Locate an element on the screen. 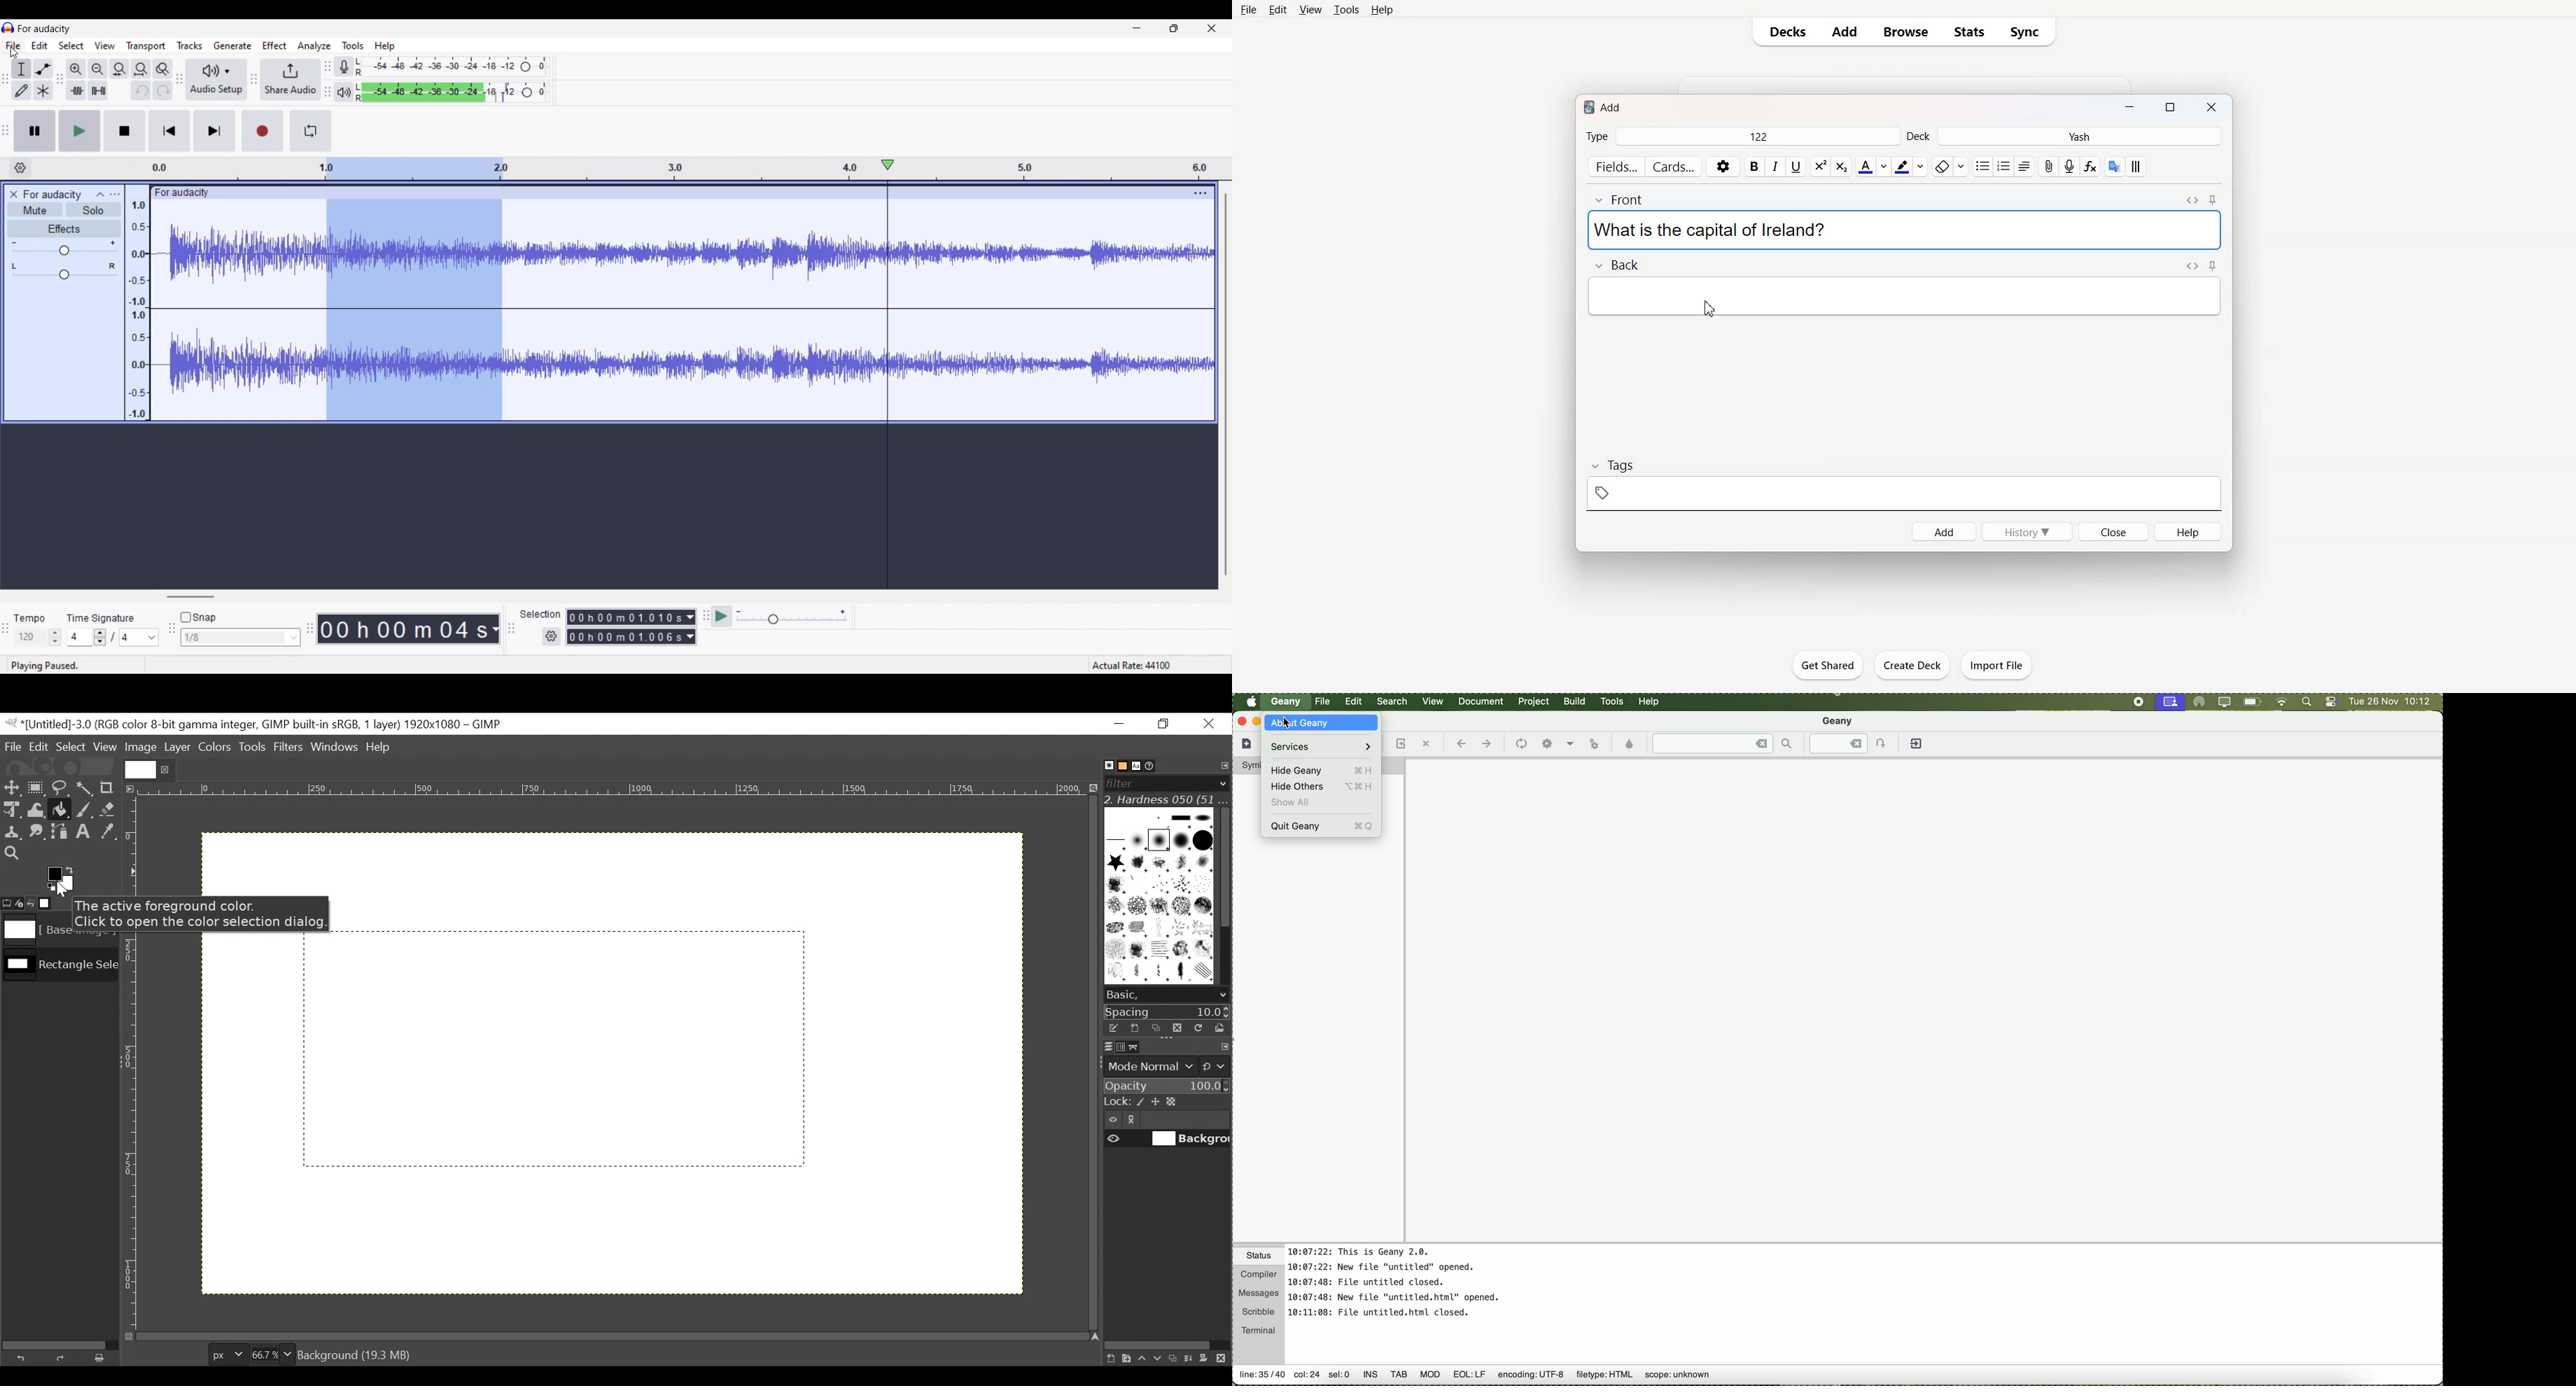 The height and width of the screenshot is (1400, 2576). Settings is located at coordinates (1723, 167).